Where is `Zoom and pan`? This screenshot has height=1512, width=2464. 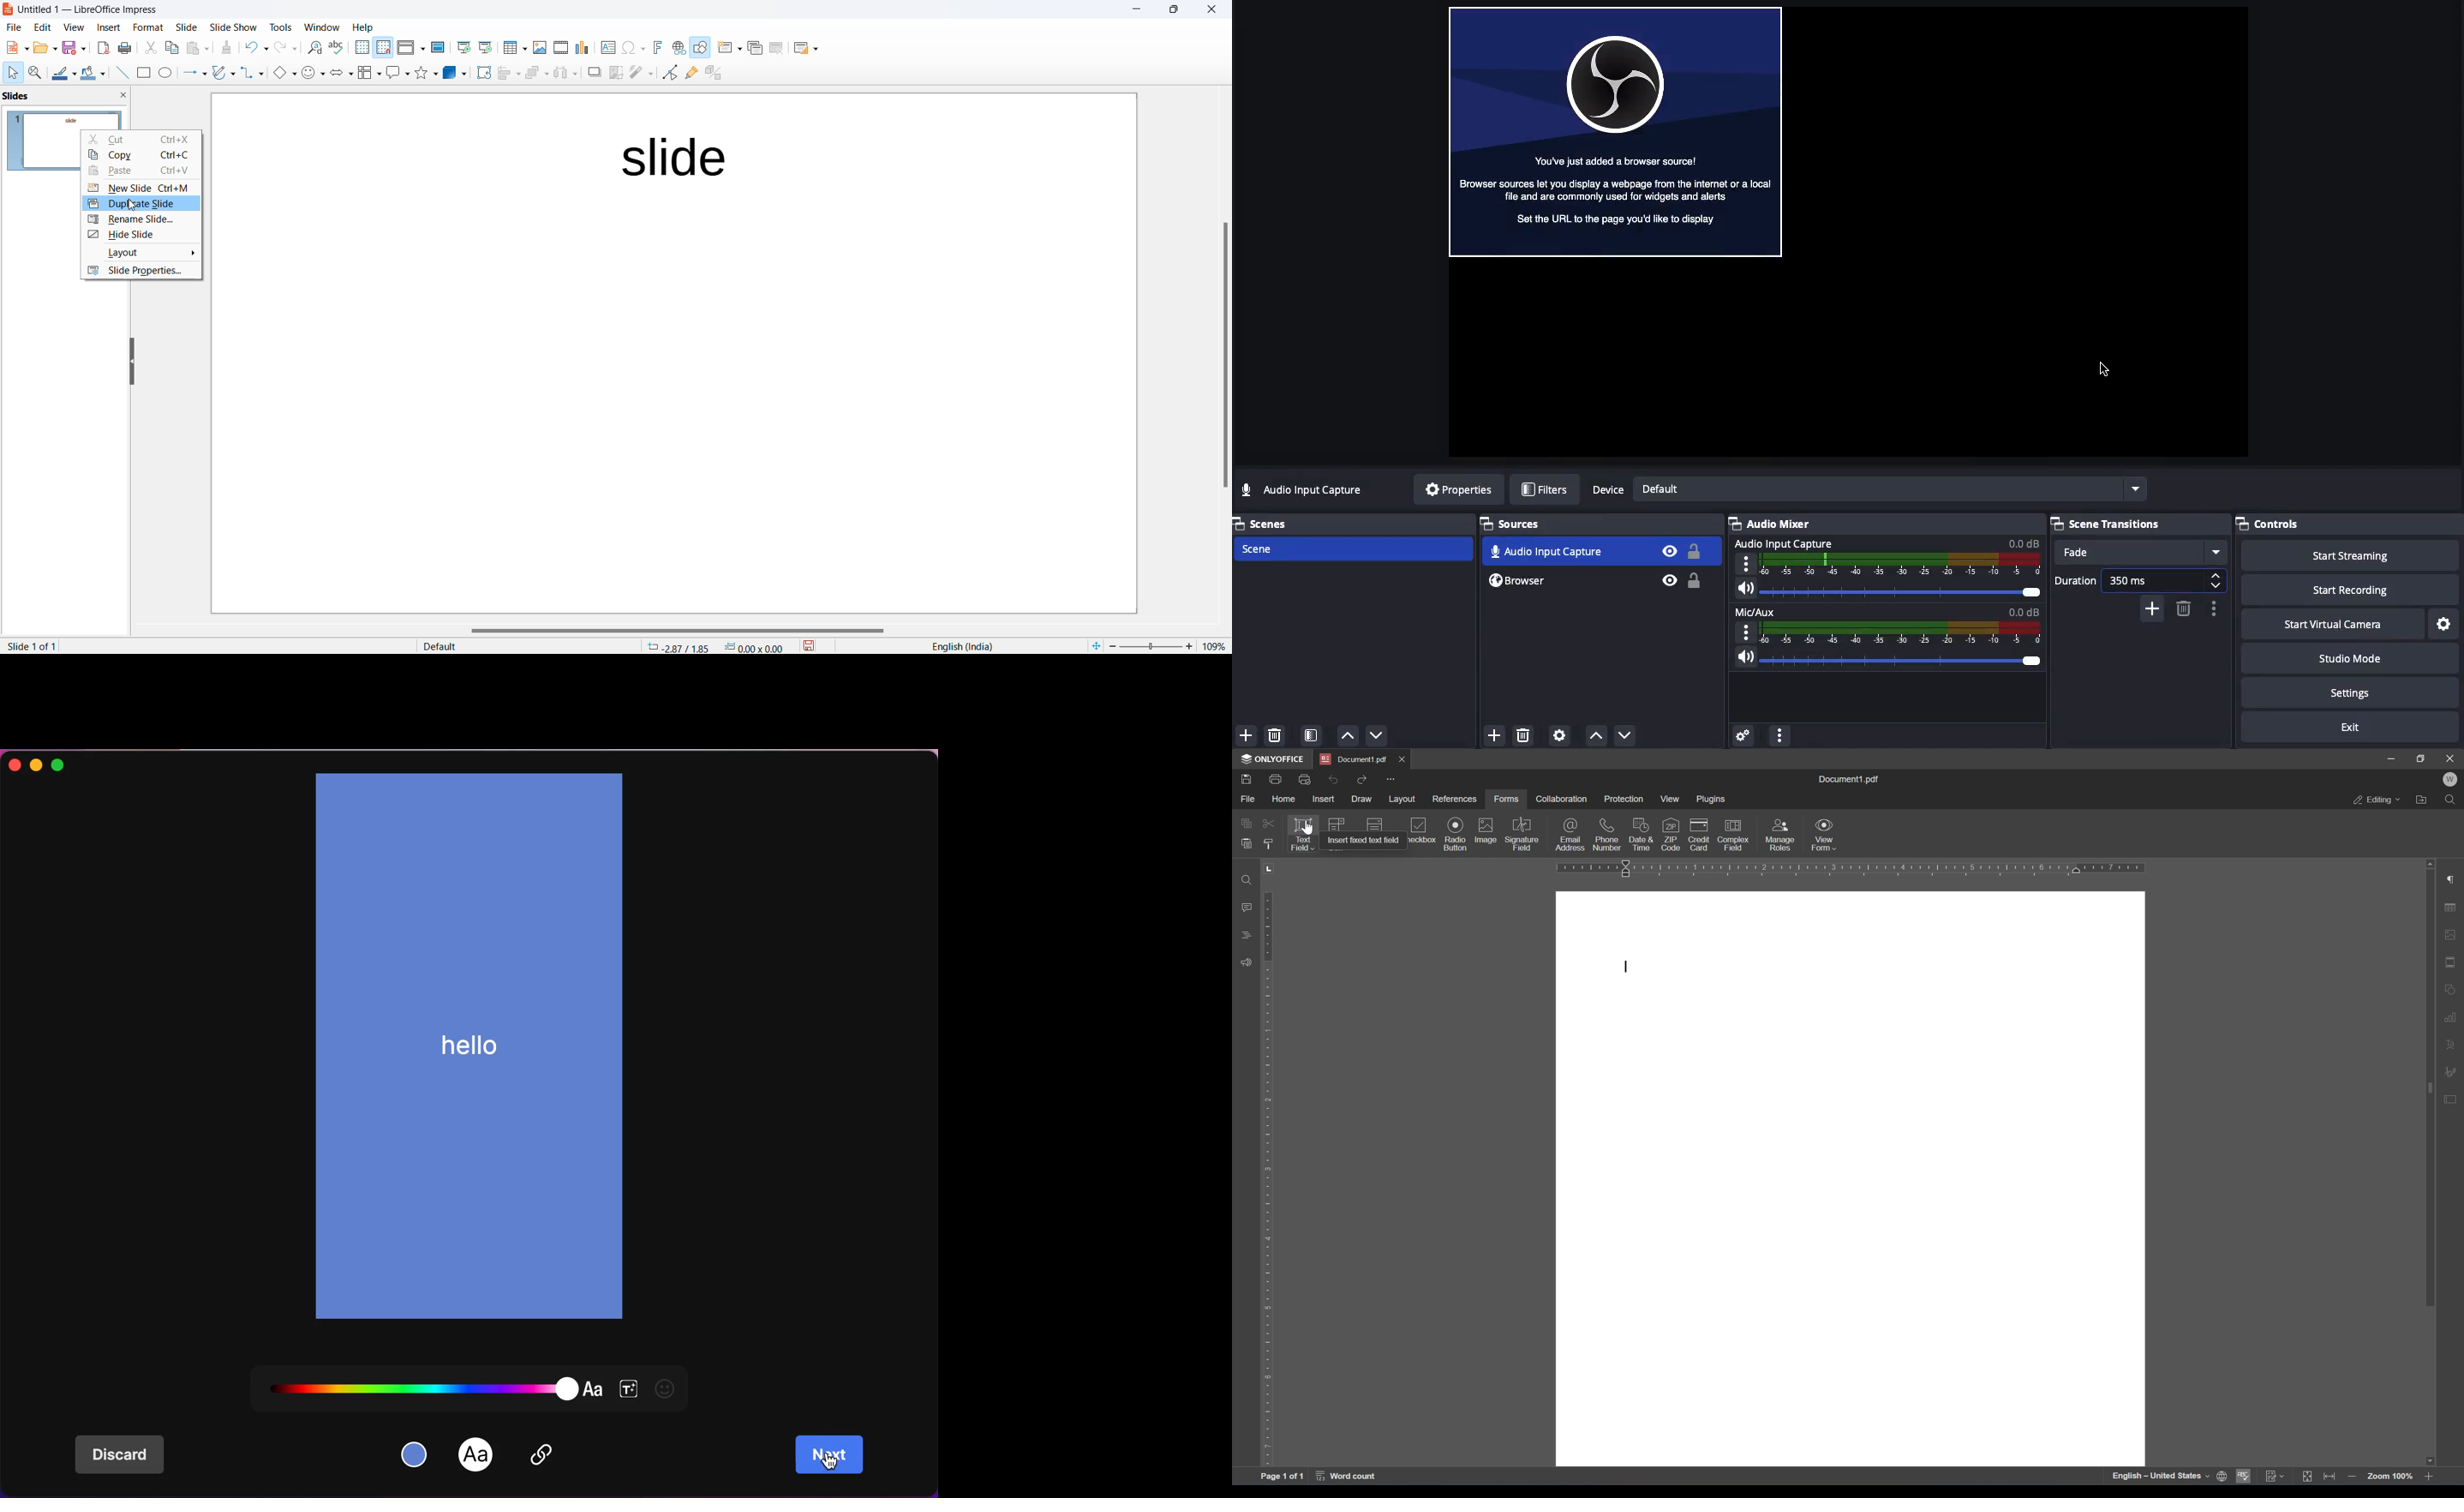 Zoom and pan is located at coordinates (33, 72).